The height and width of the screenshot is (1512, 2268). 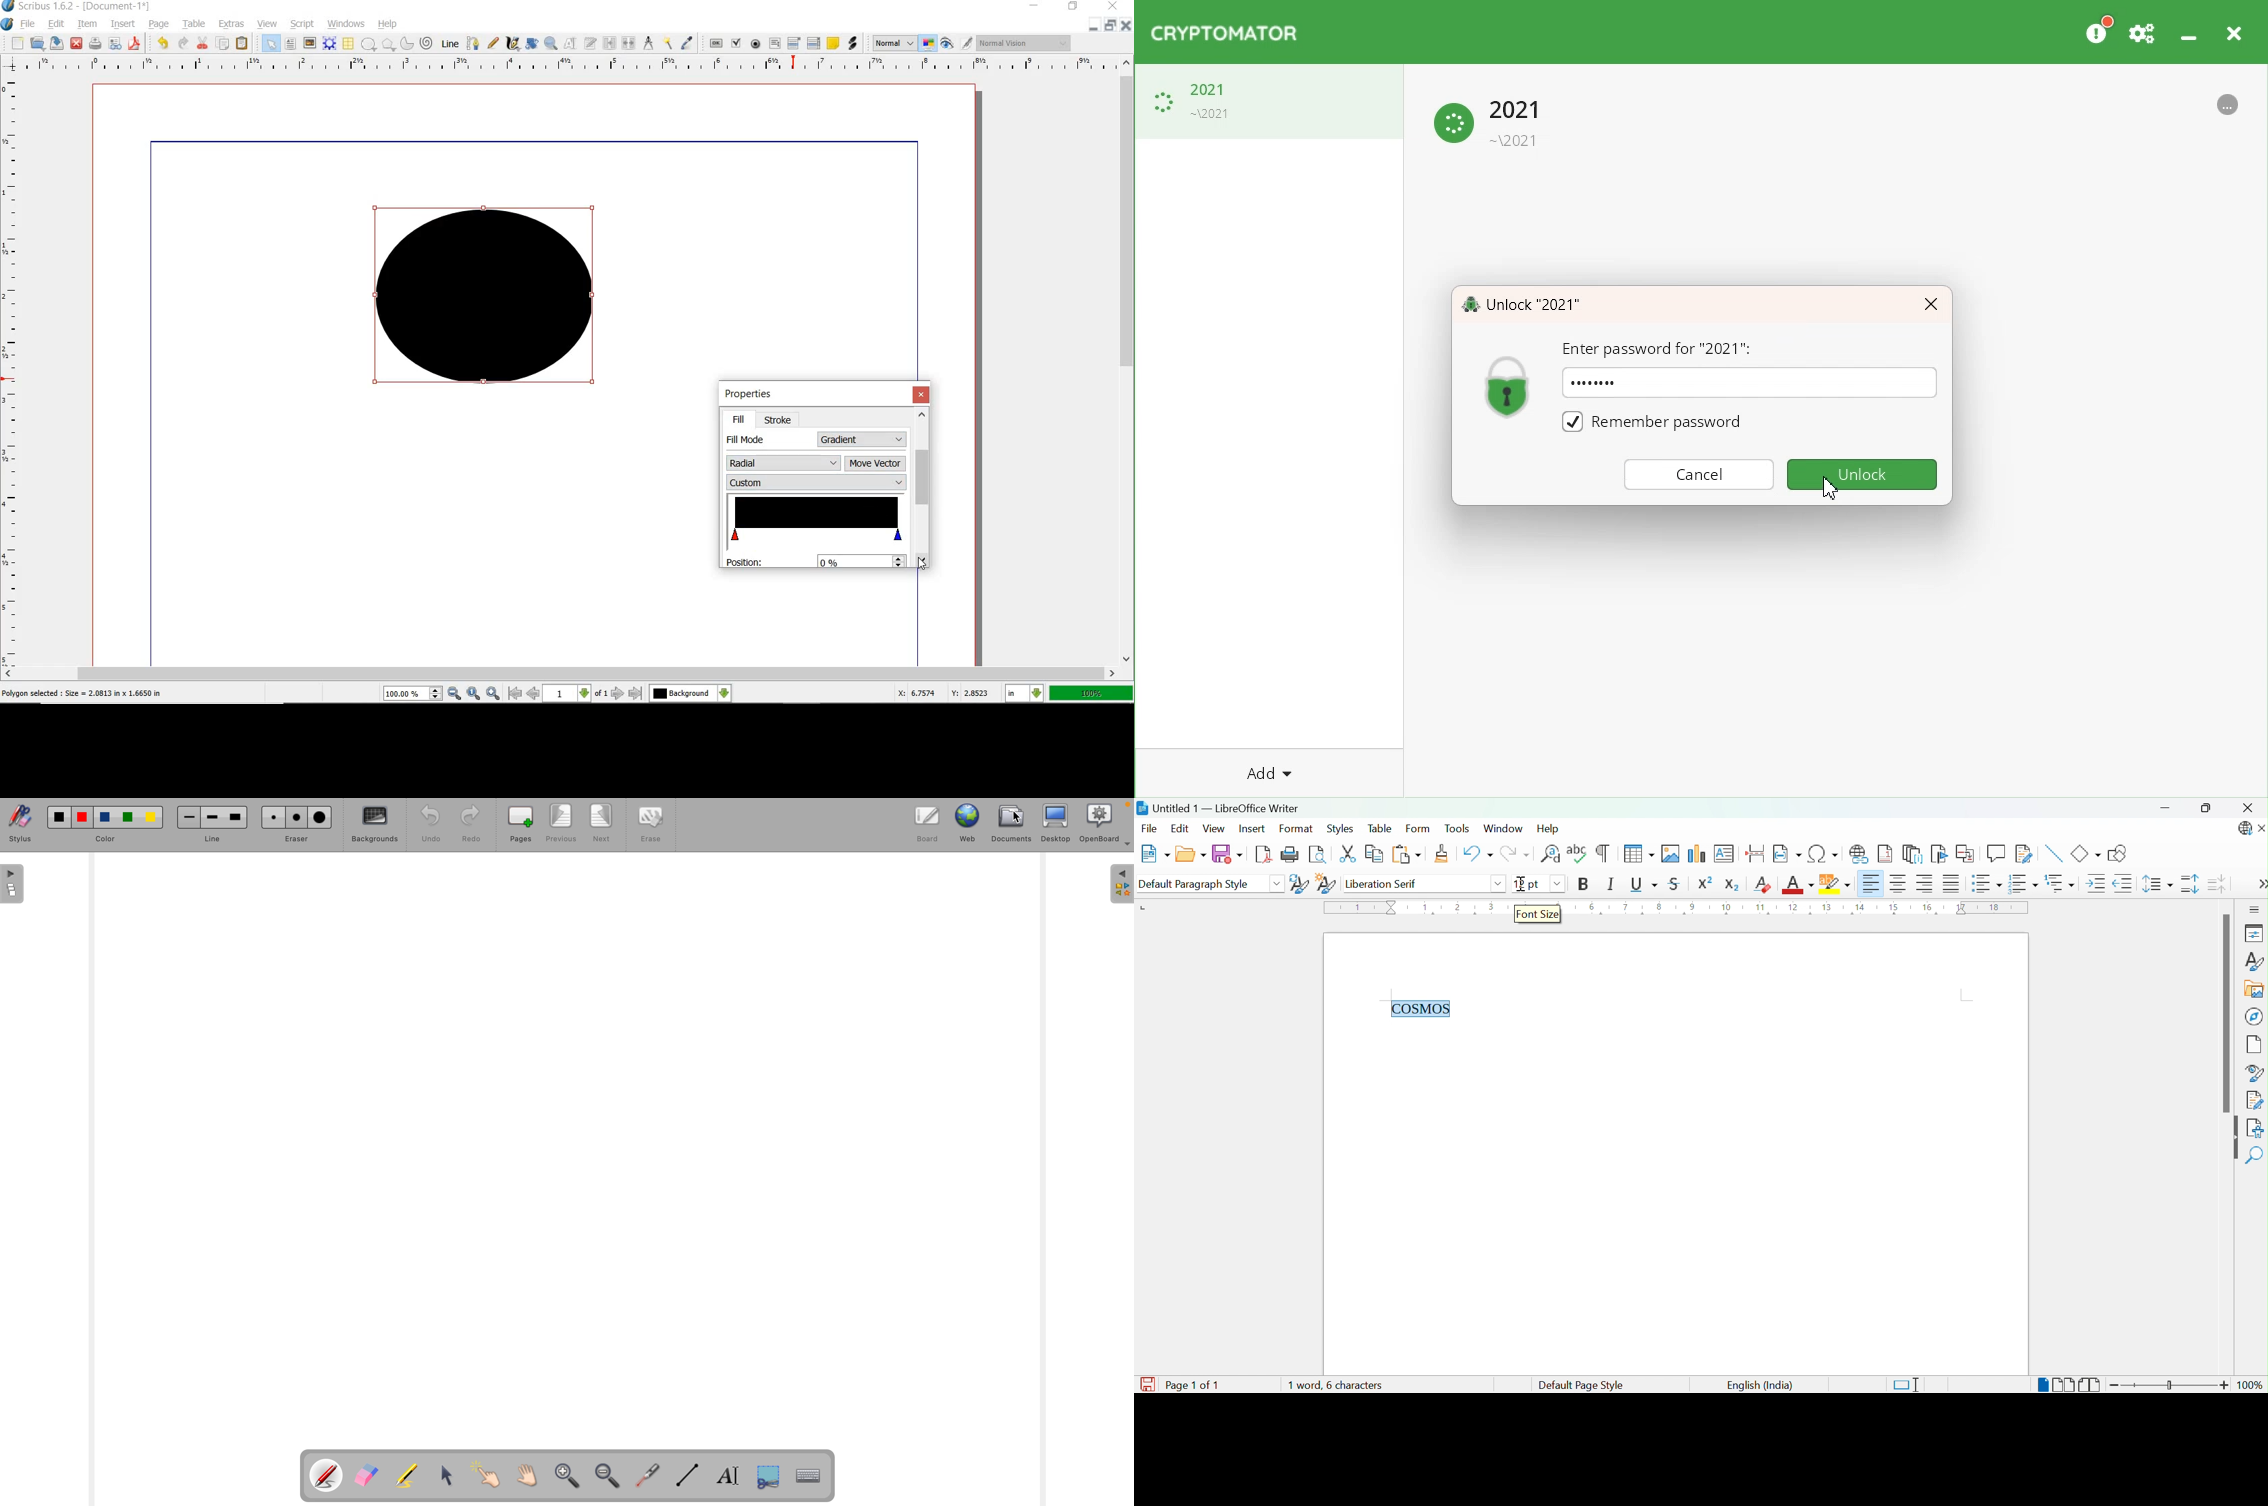 I want to click on next, so click(x=618, y=694).